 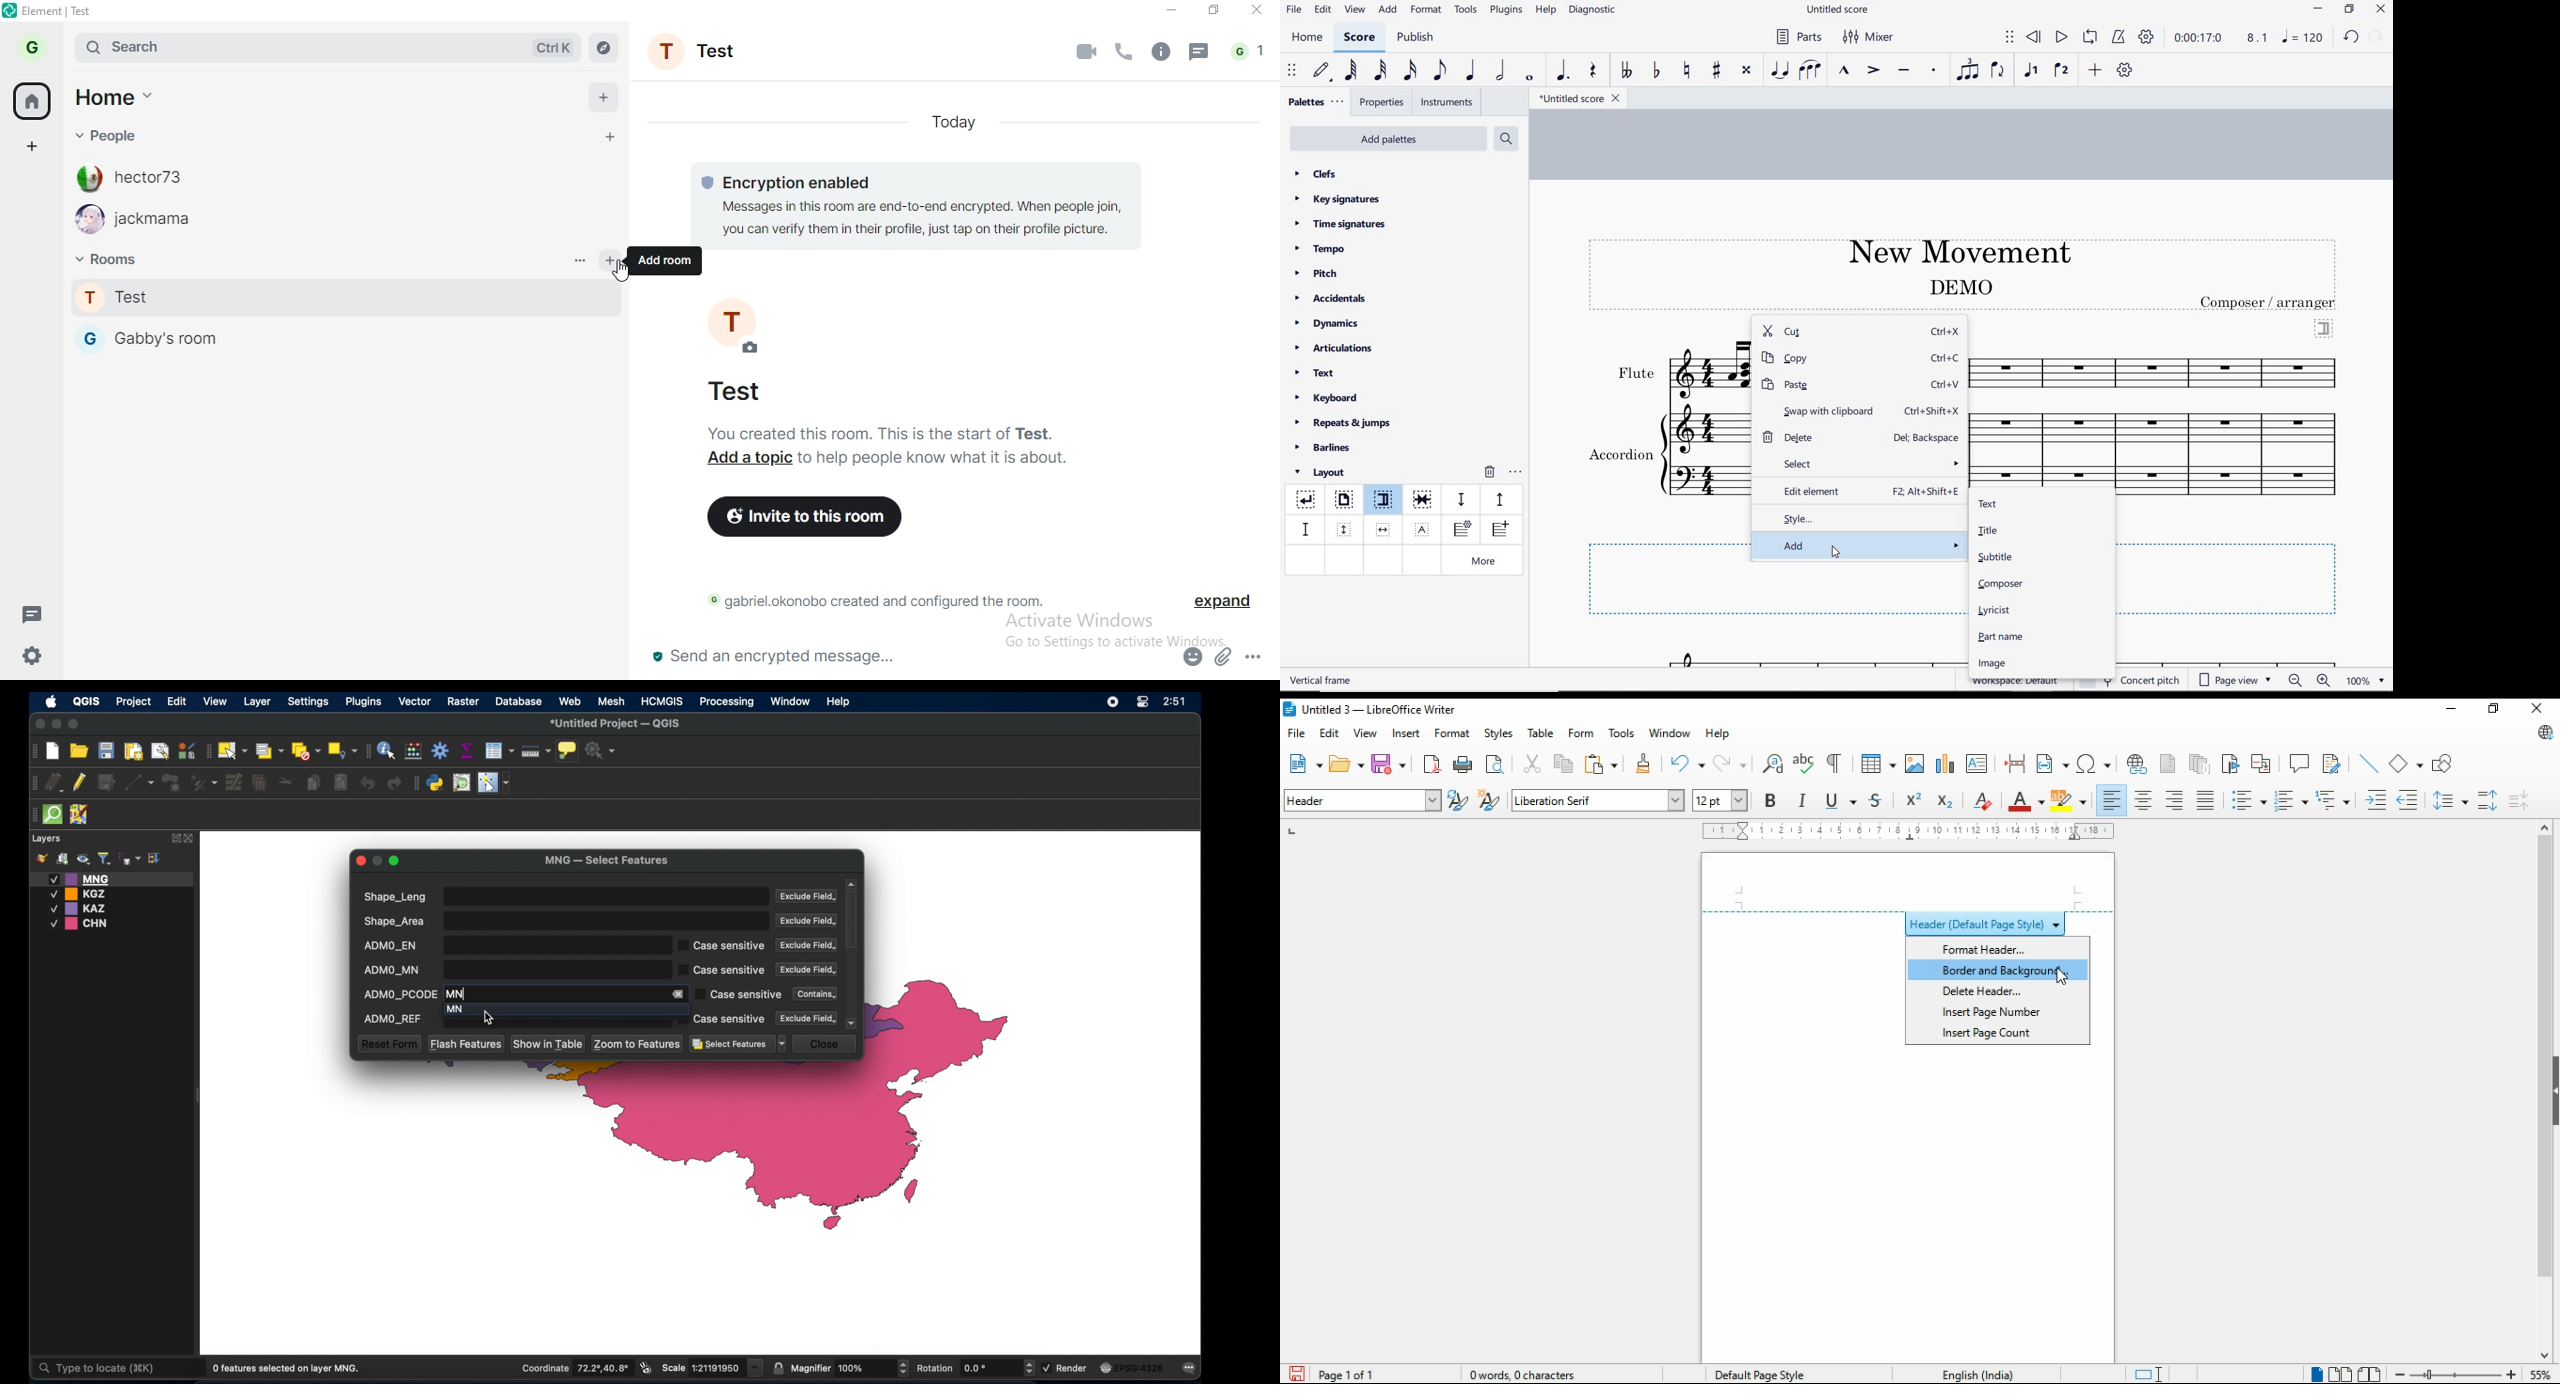 What do you see at coordinates (1987, 504) in the screenshot?
I see `text` at bounding box center [1987, 504].